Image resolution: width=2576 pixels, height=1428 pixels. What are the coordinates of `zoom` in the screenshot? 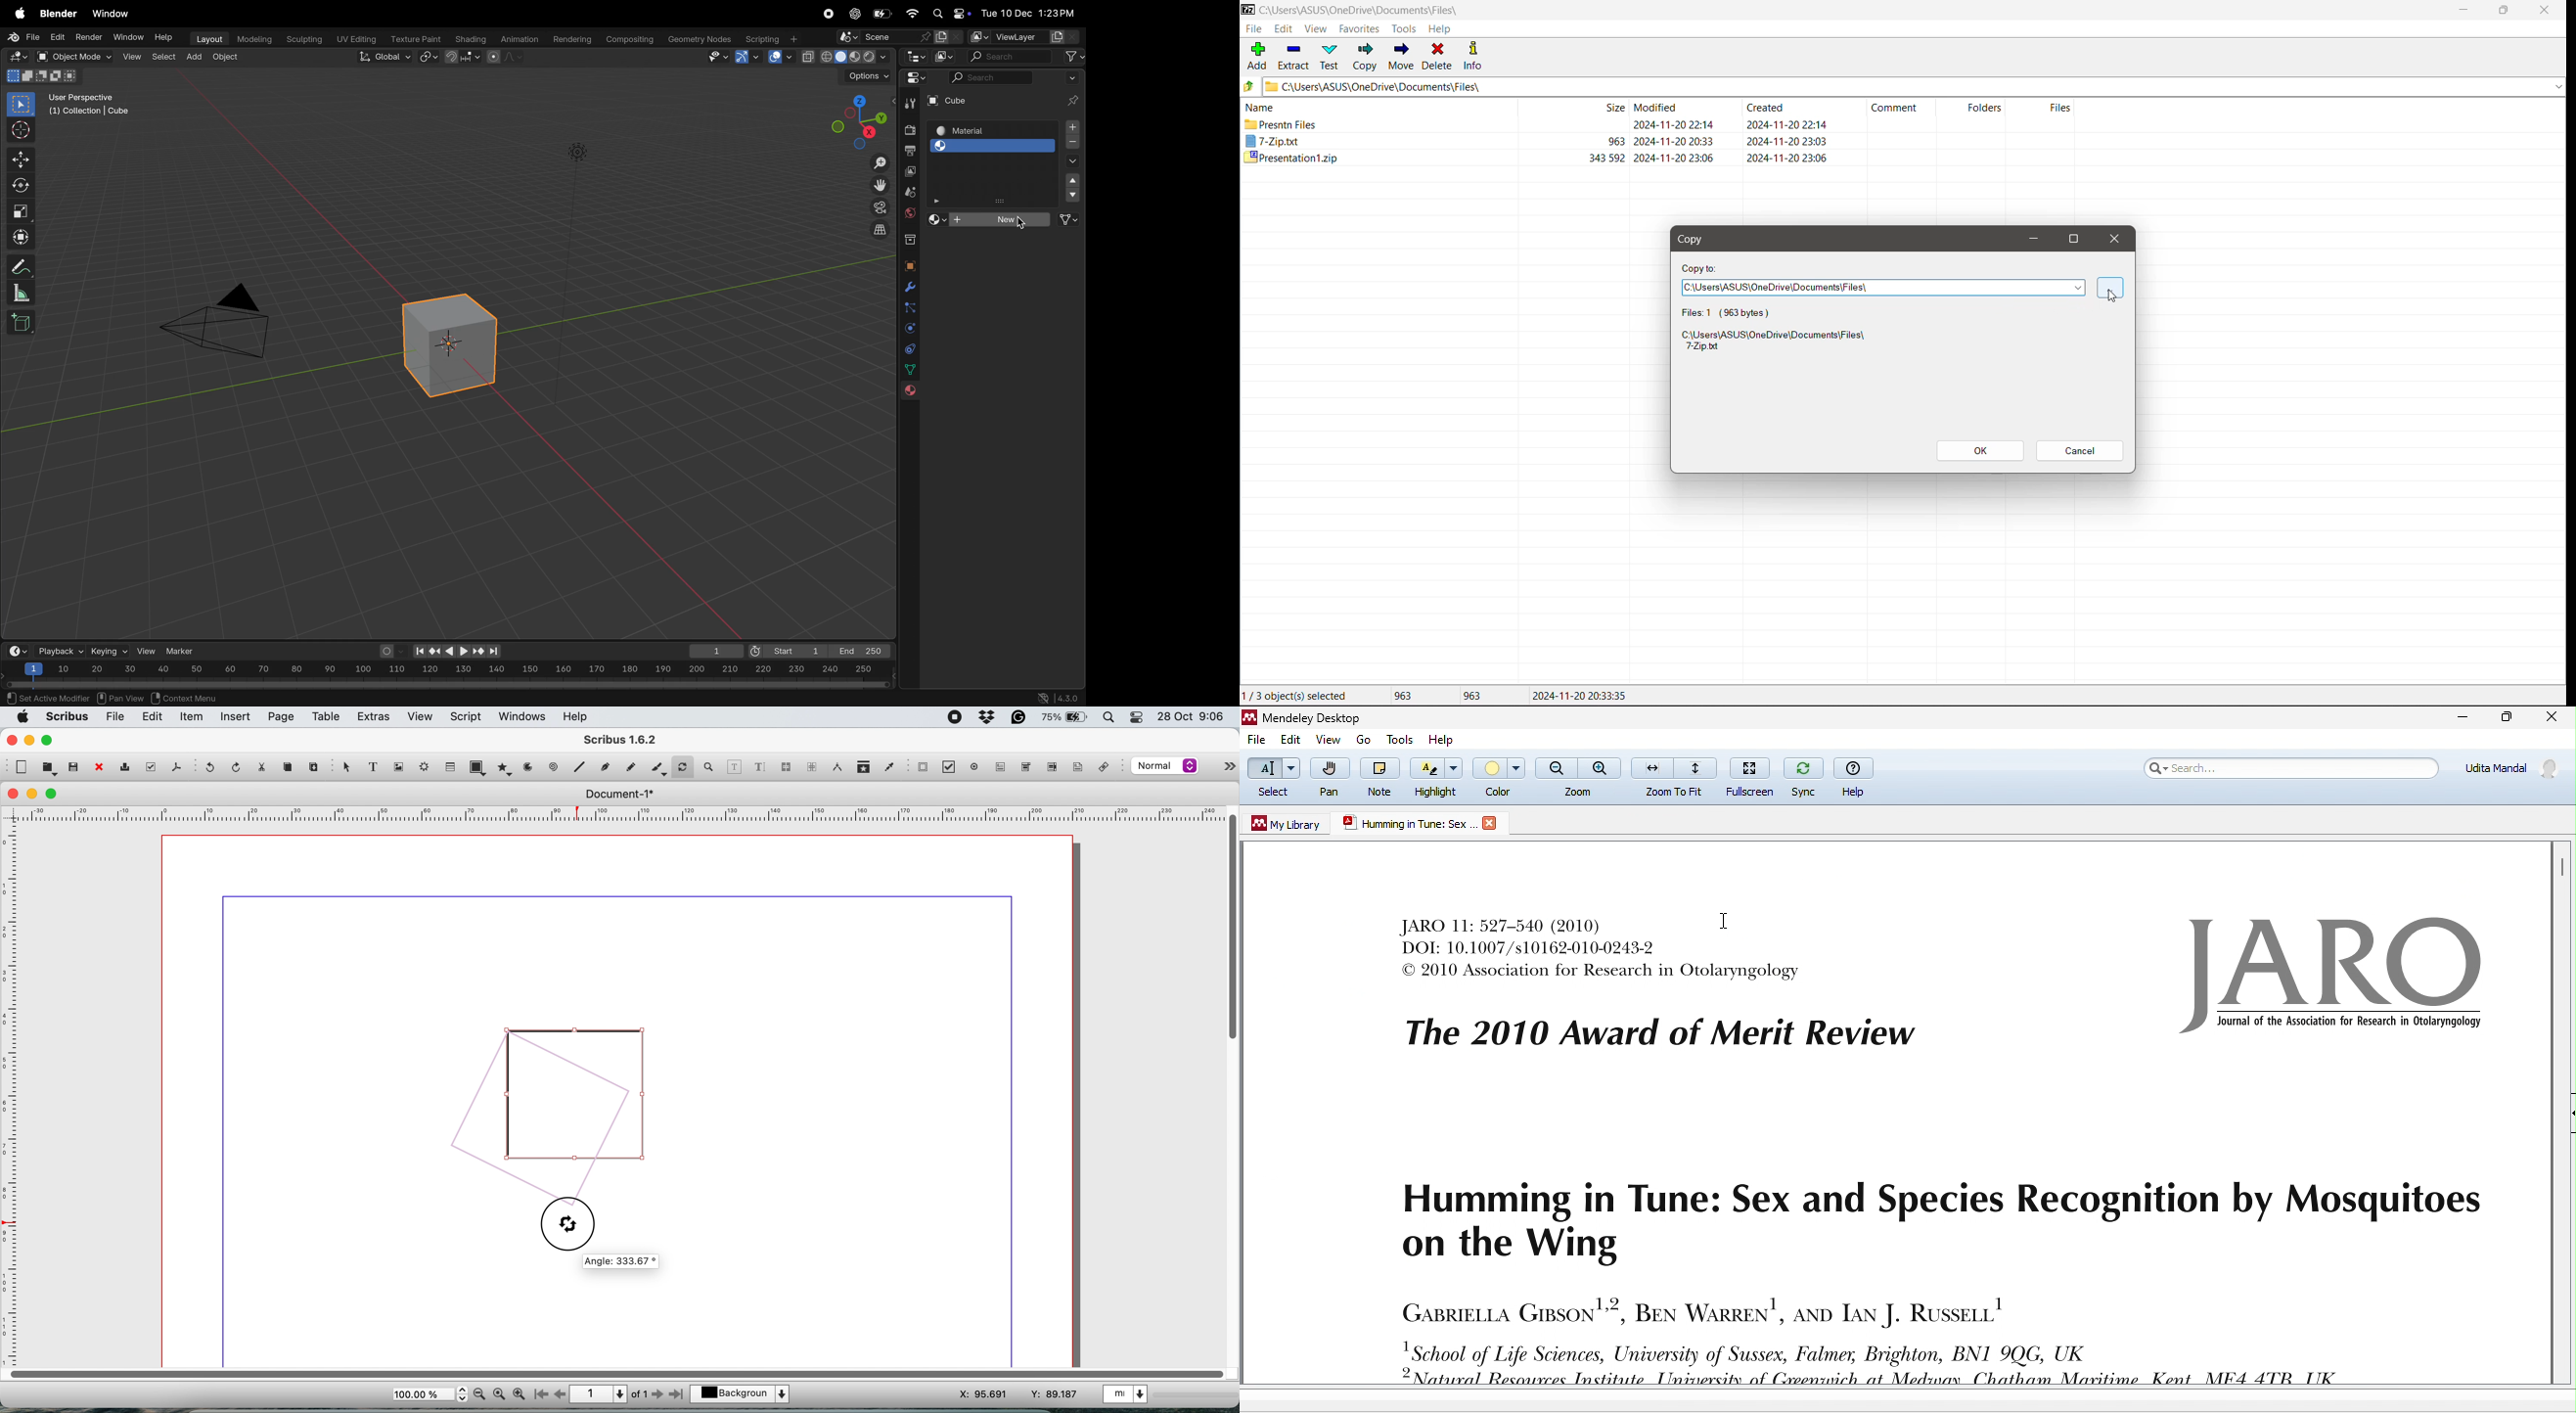 It's located at (876, 164).